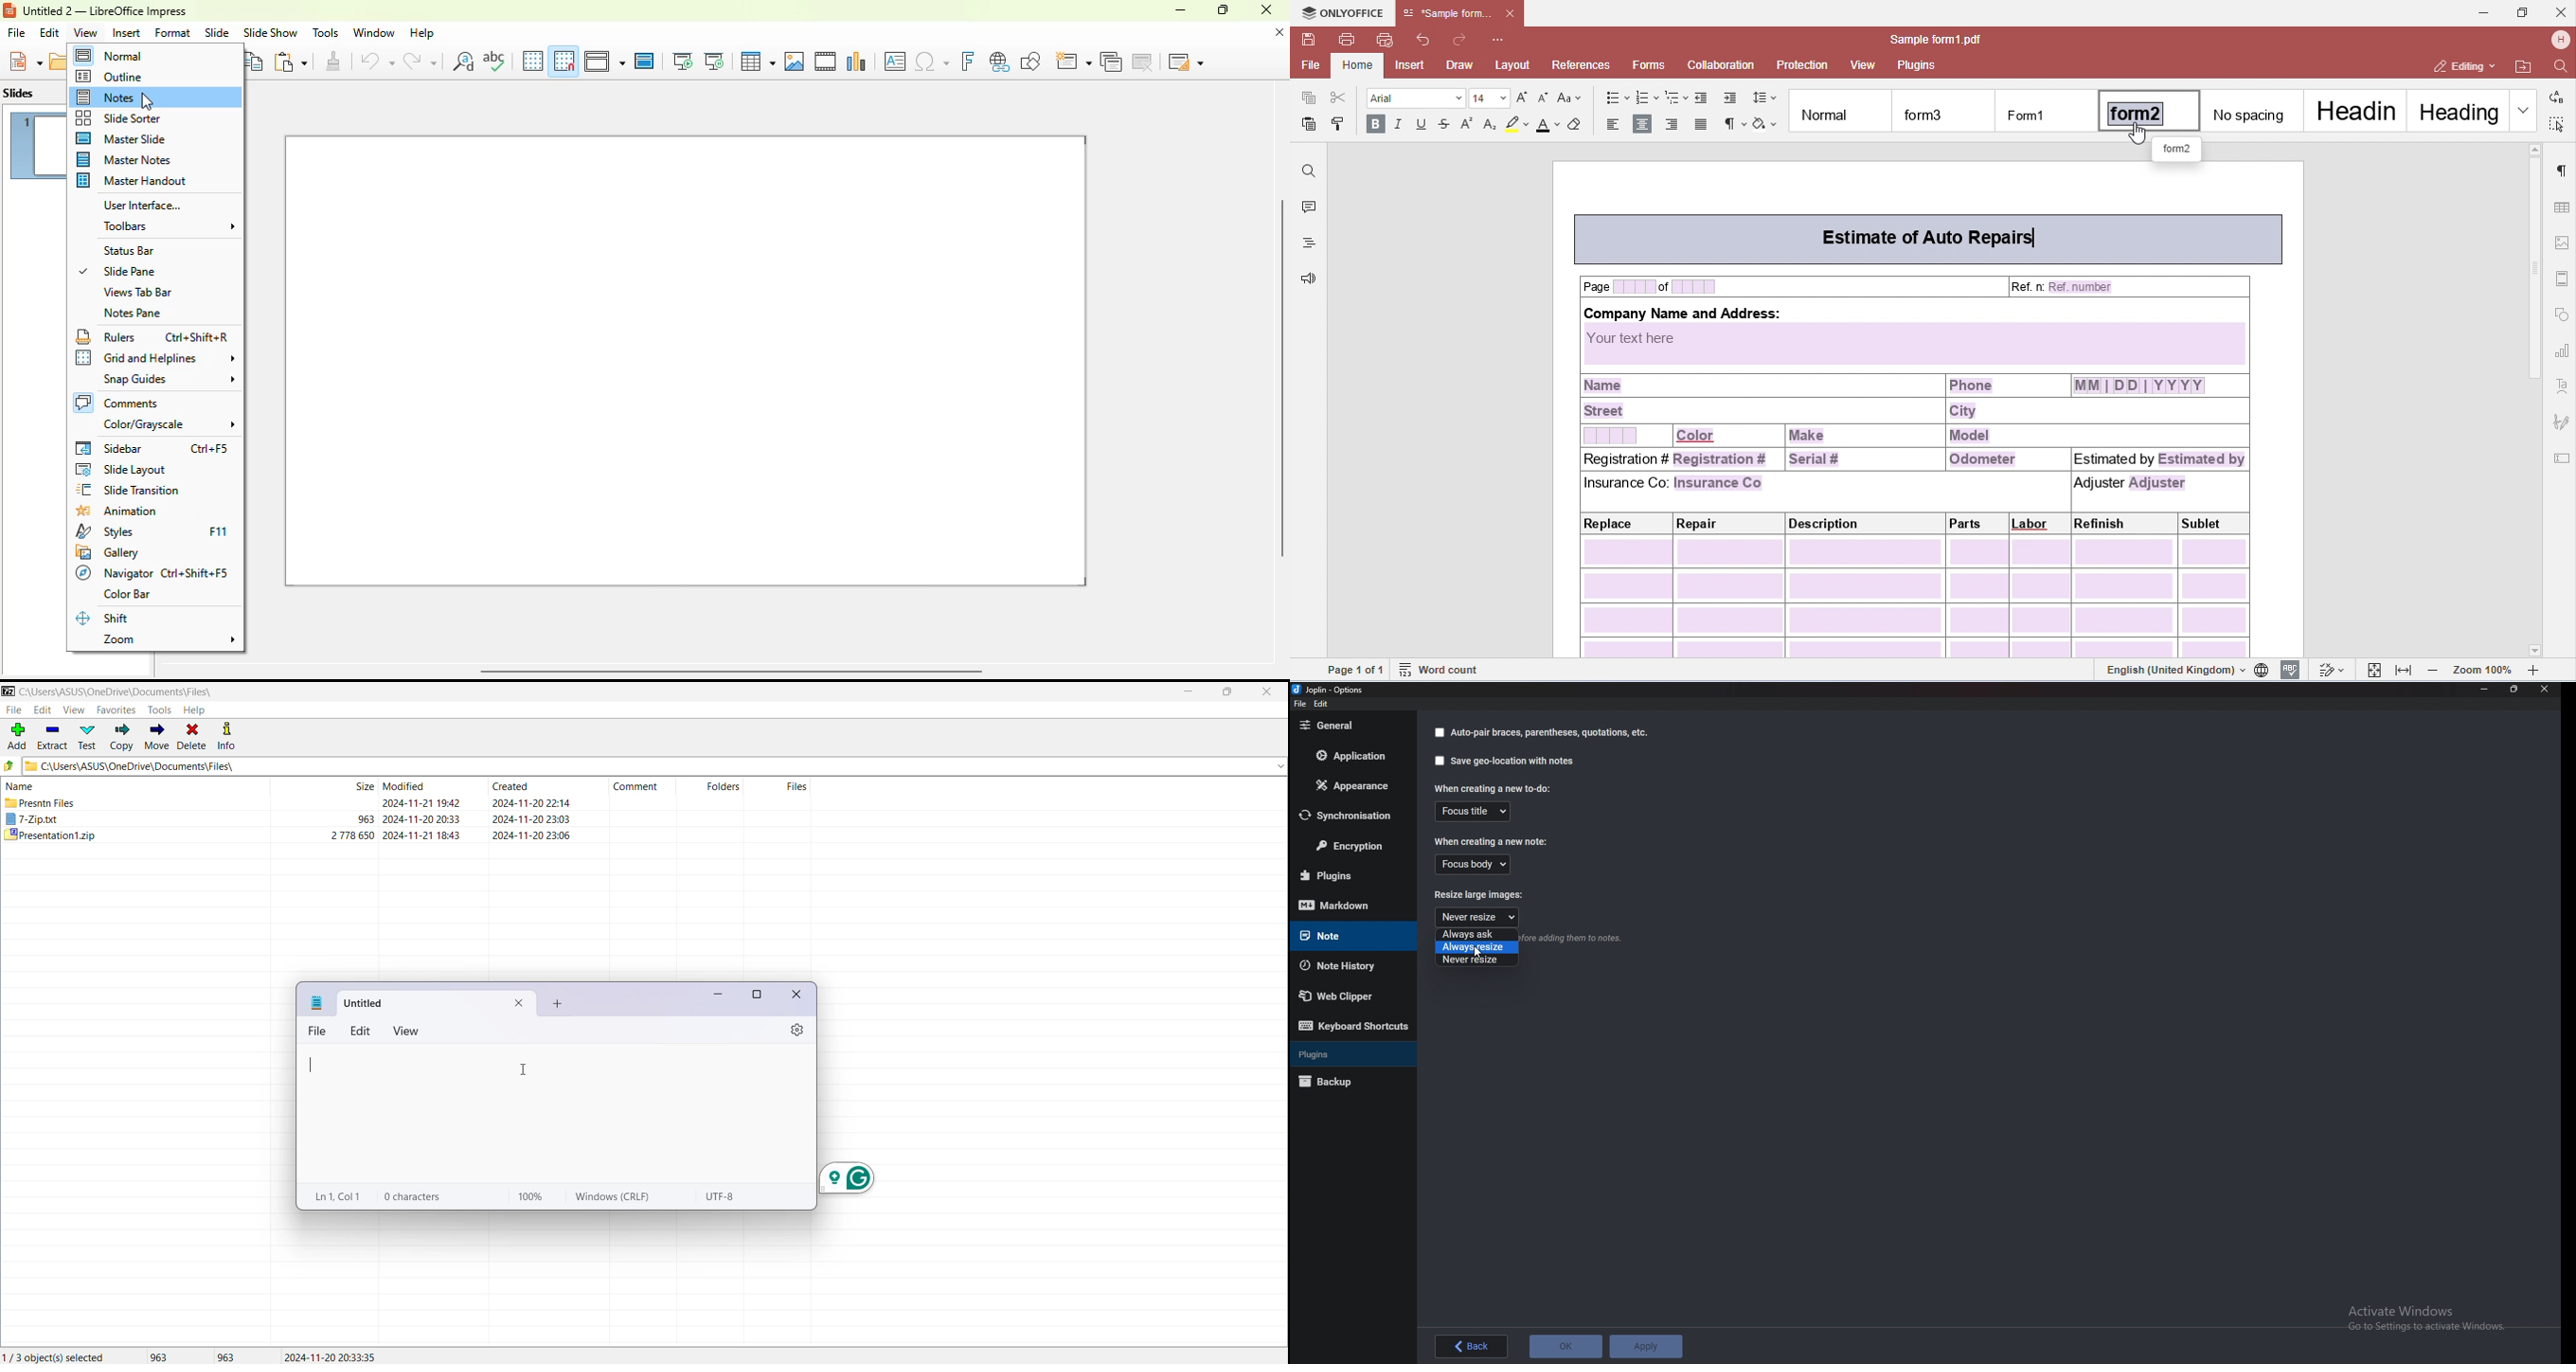 The height and width of the screenshot is (1372, 2576). I want to click on display grid, so click(533, 61).